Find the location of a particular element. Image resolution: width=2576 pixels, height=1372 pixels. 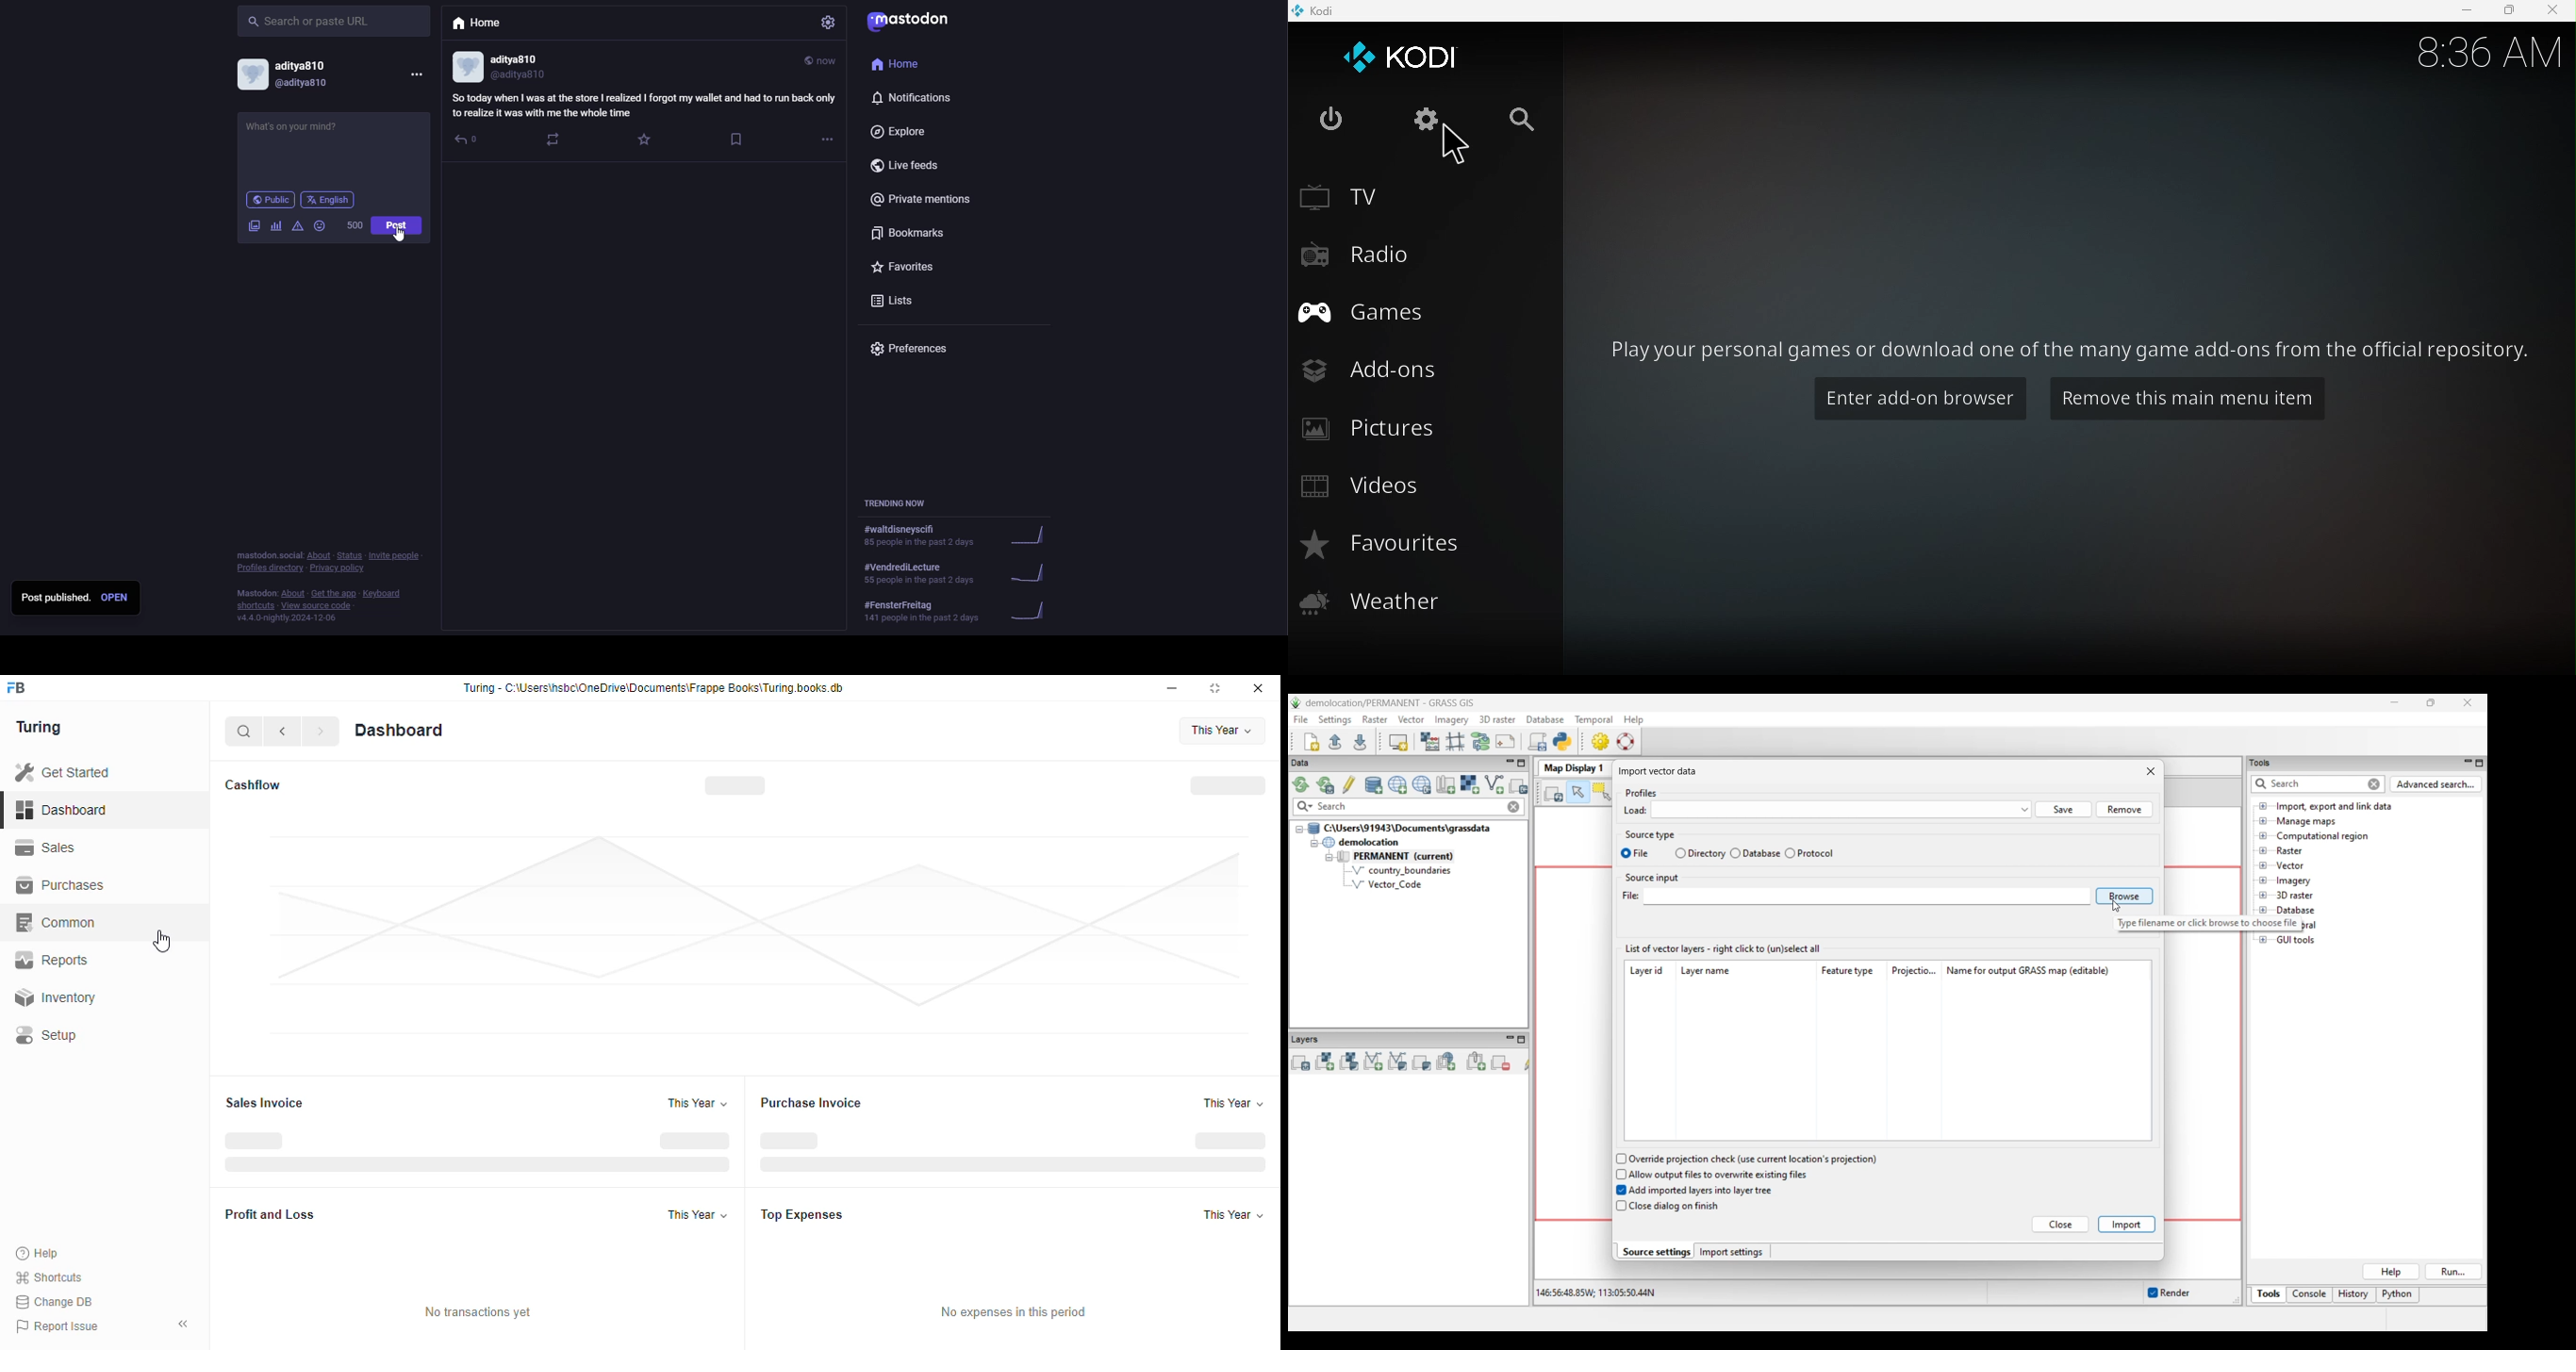

Cursor is located at coordinates (1463, 143).